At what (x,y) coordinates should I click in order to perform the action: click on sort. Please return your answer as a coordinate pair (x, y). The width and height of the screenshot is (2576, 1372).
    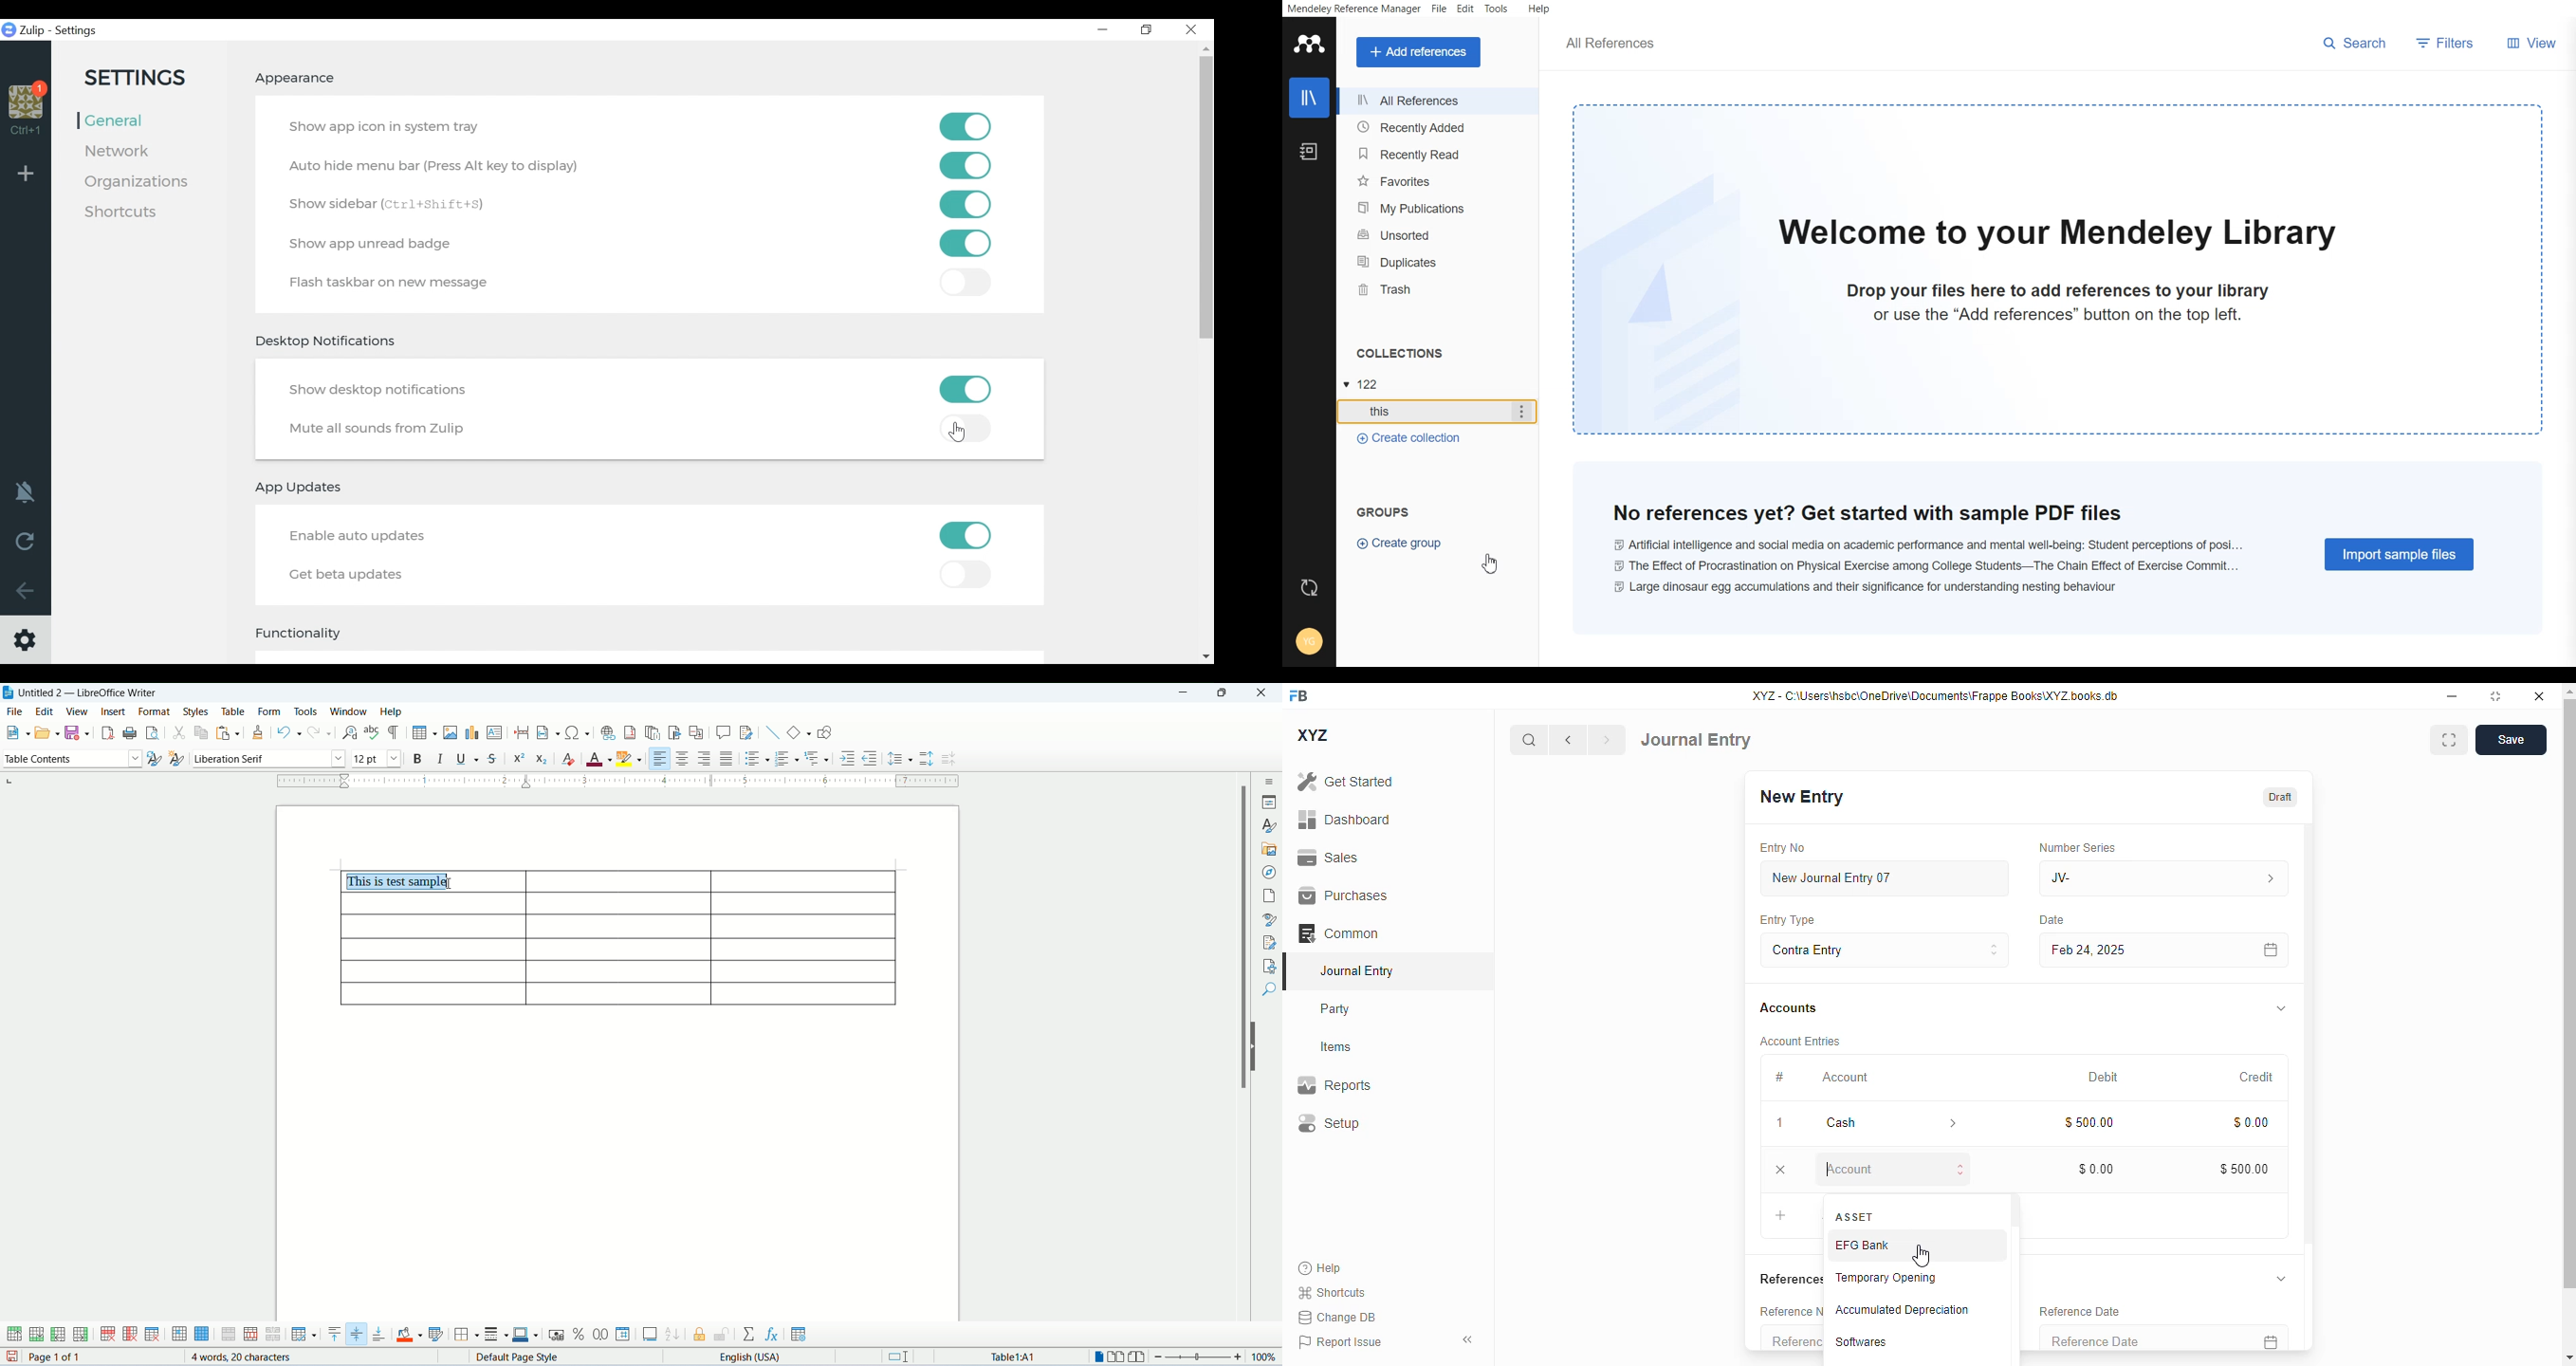
    Looking at the image, I should click on (672, 1335).